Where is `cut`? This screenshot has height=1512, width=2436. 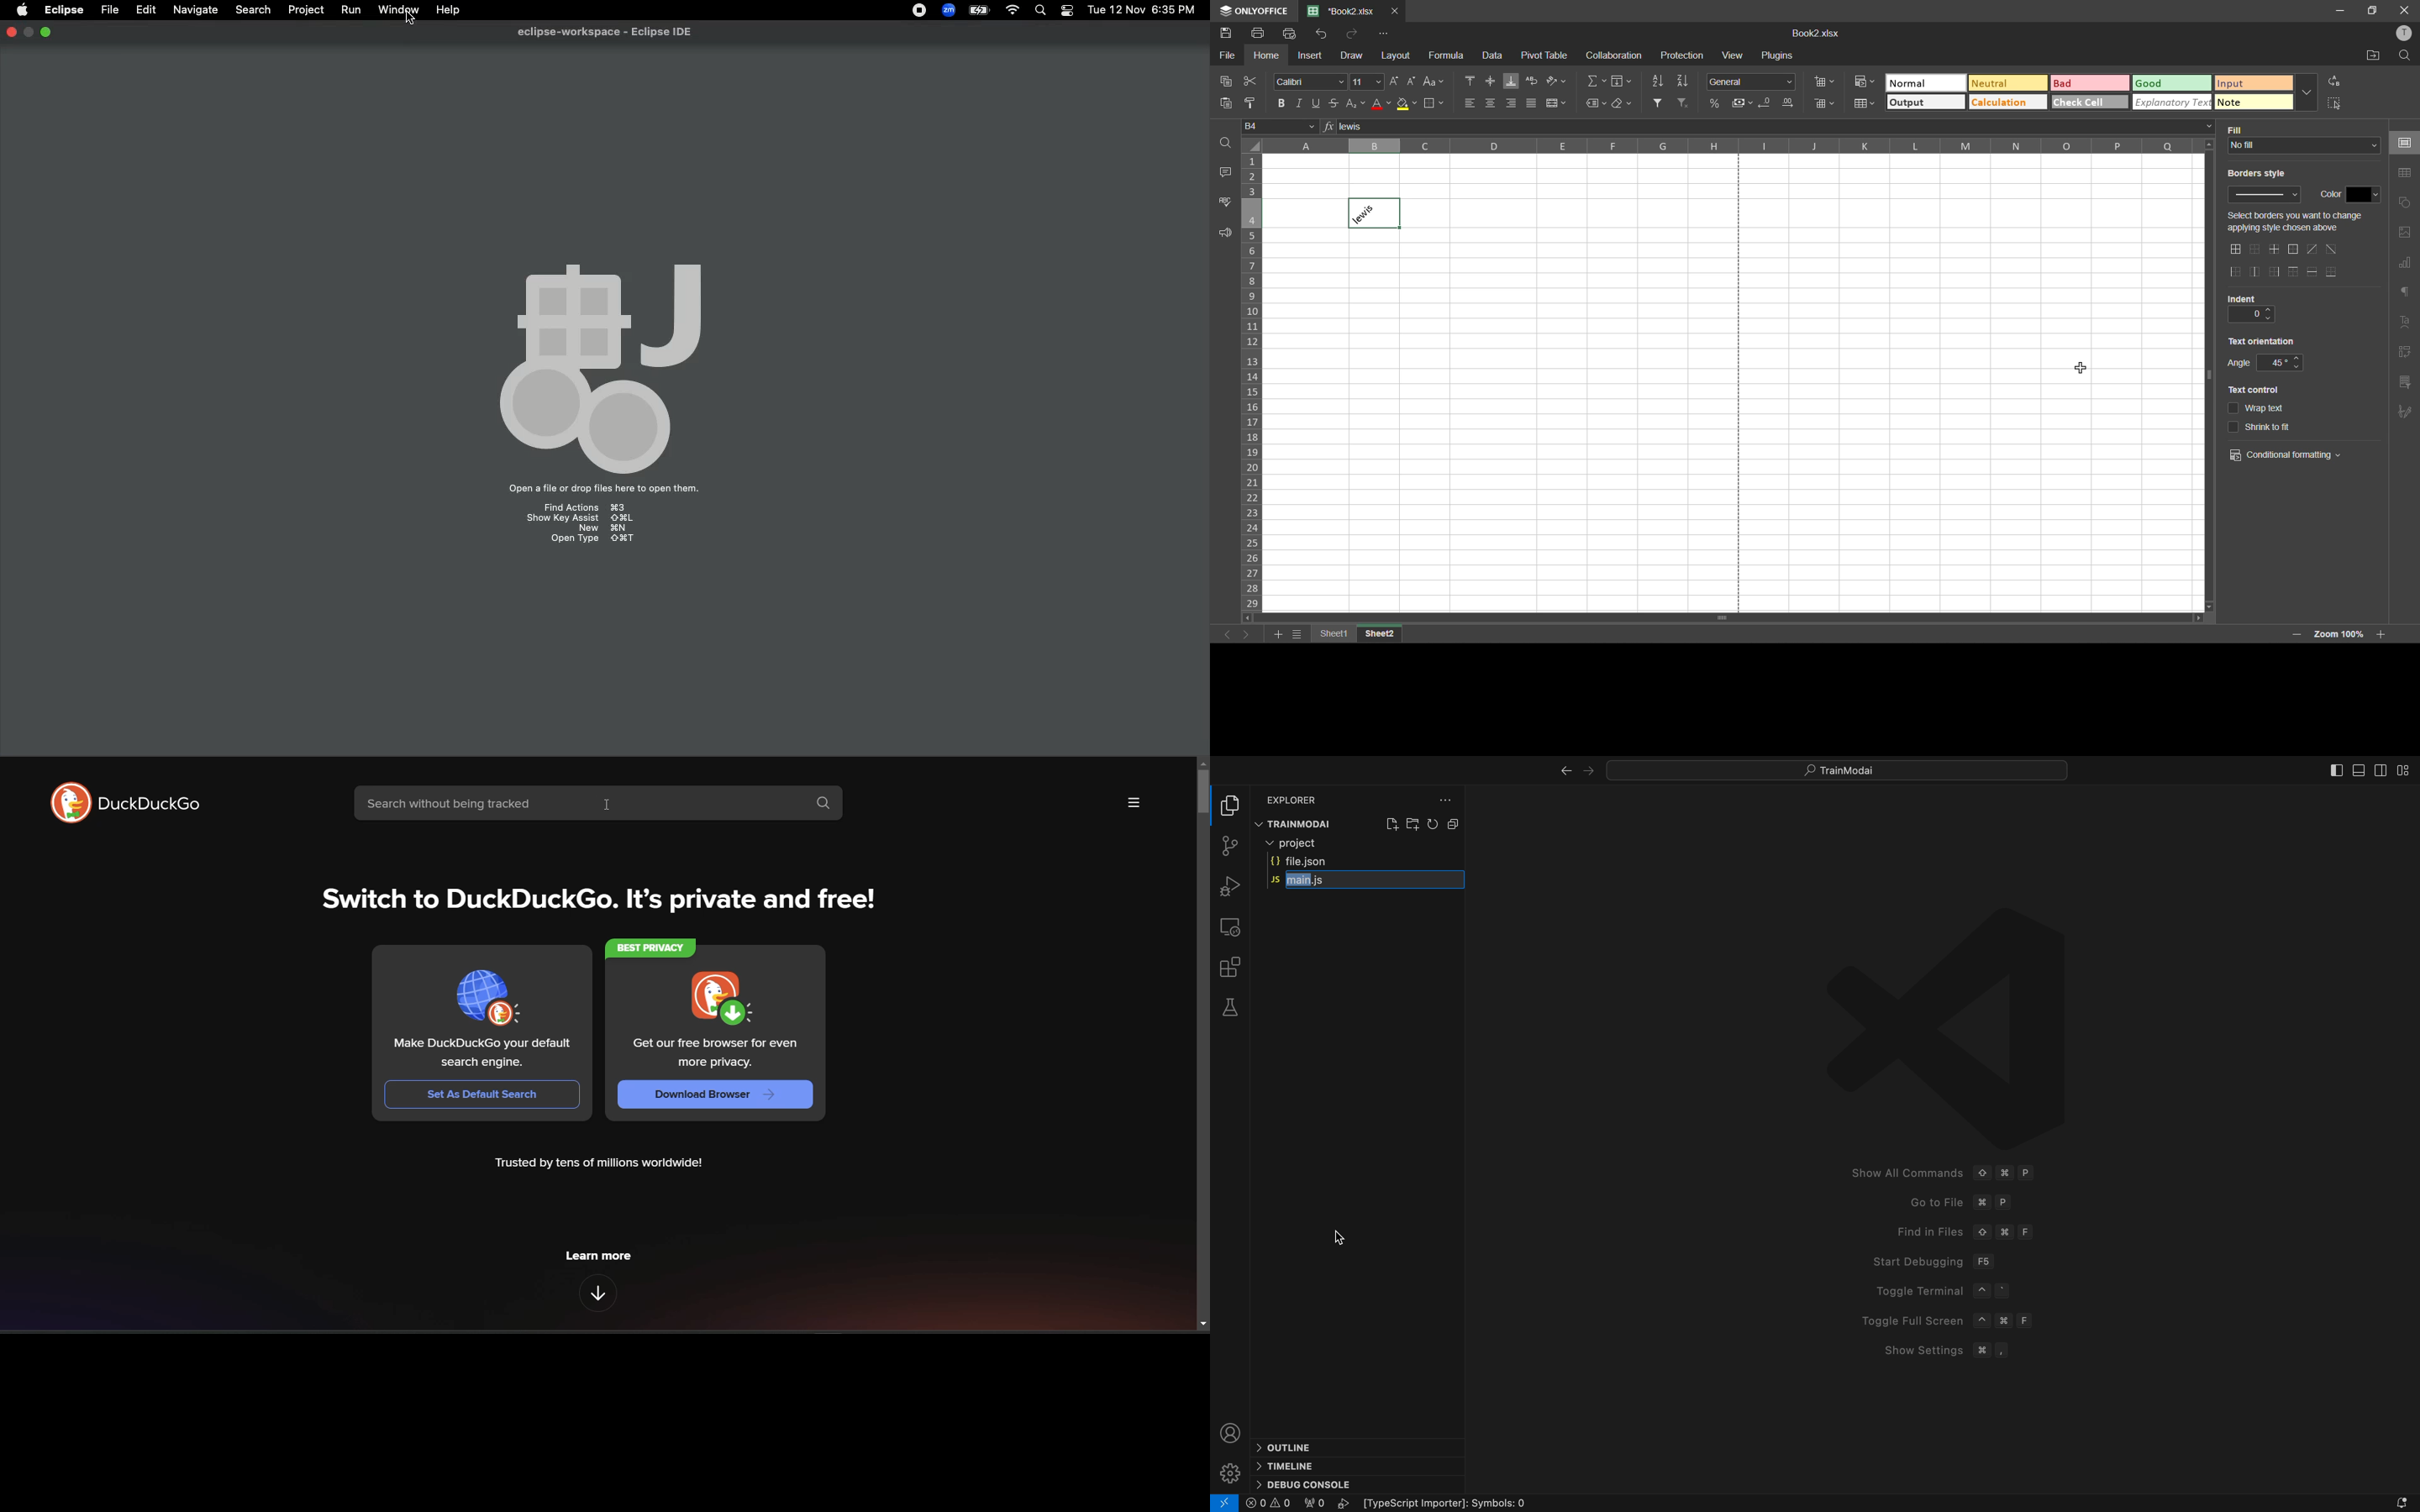
cut is located at coordinates (1252, 83).